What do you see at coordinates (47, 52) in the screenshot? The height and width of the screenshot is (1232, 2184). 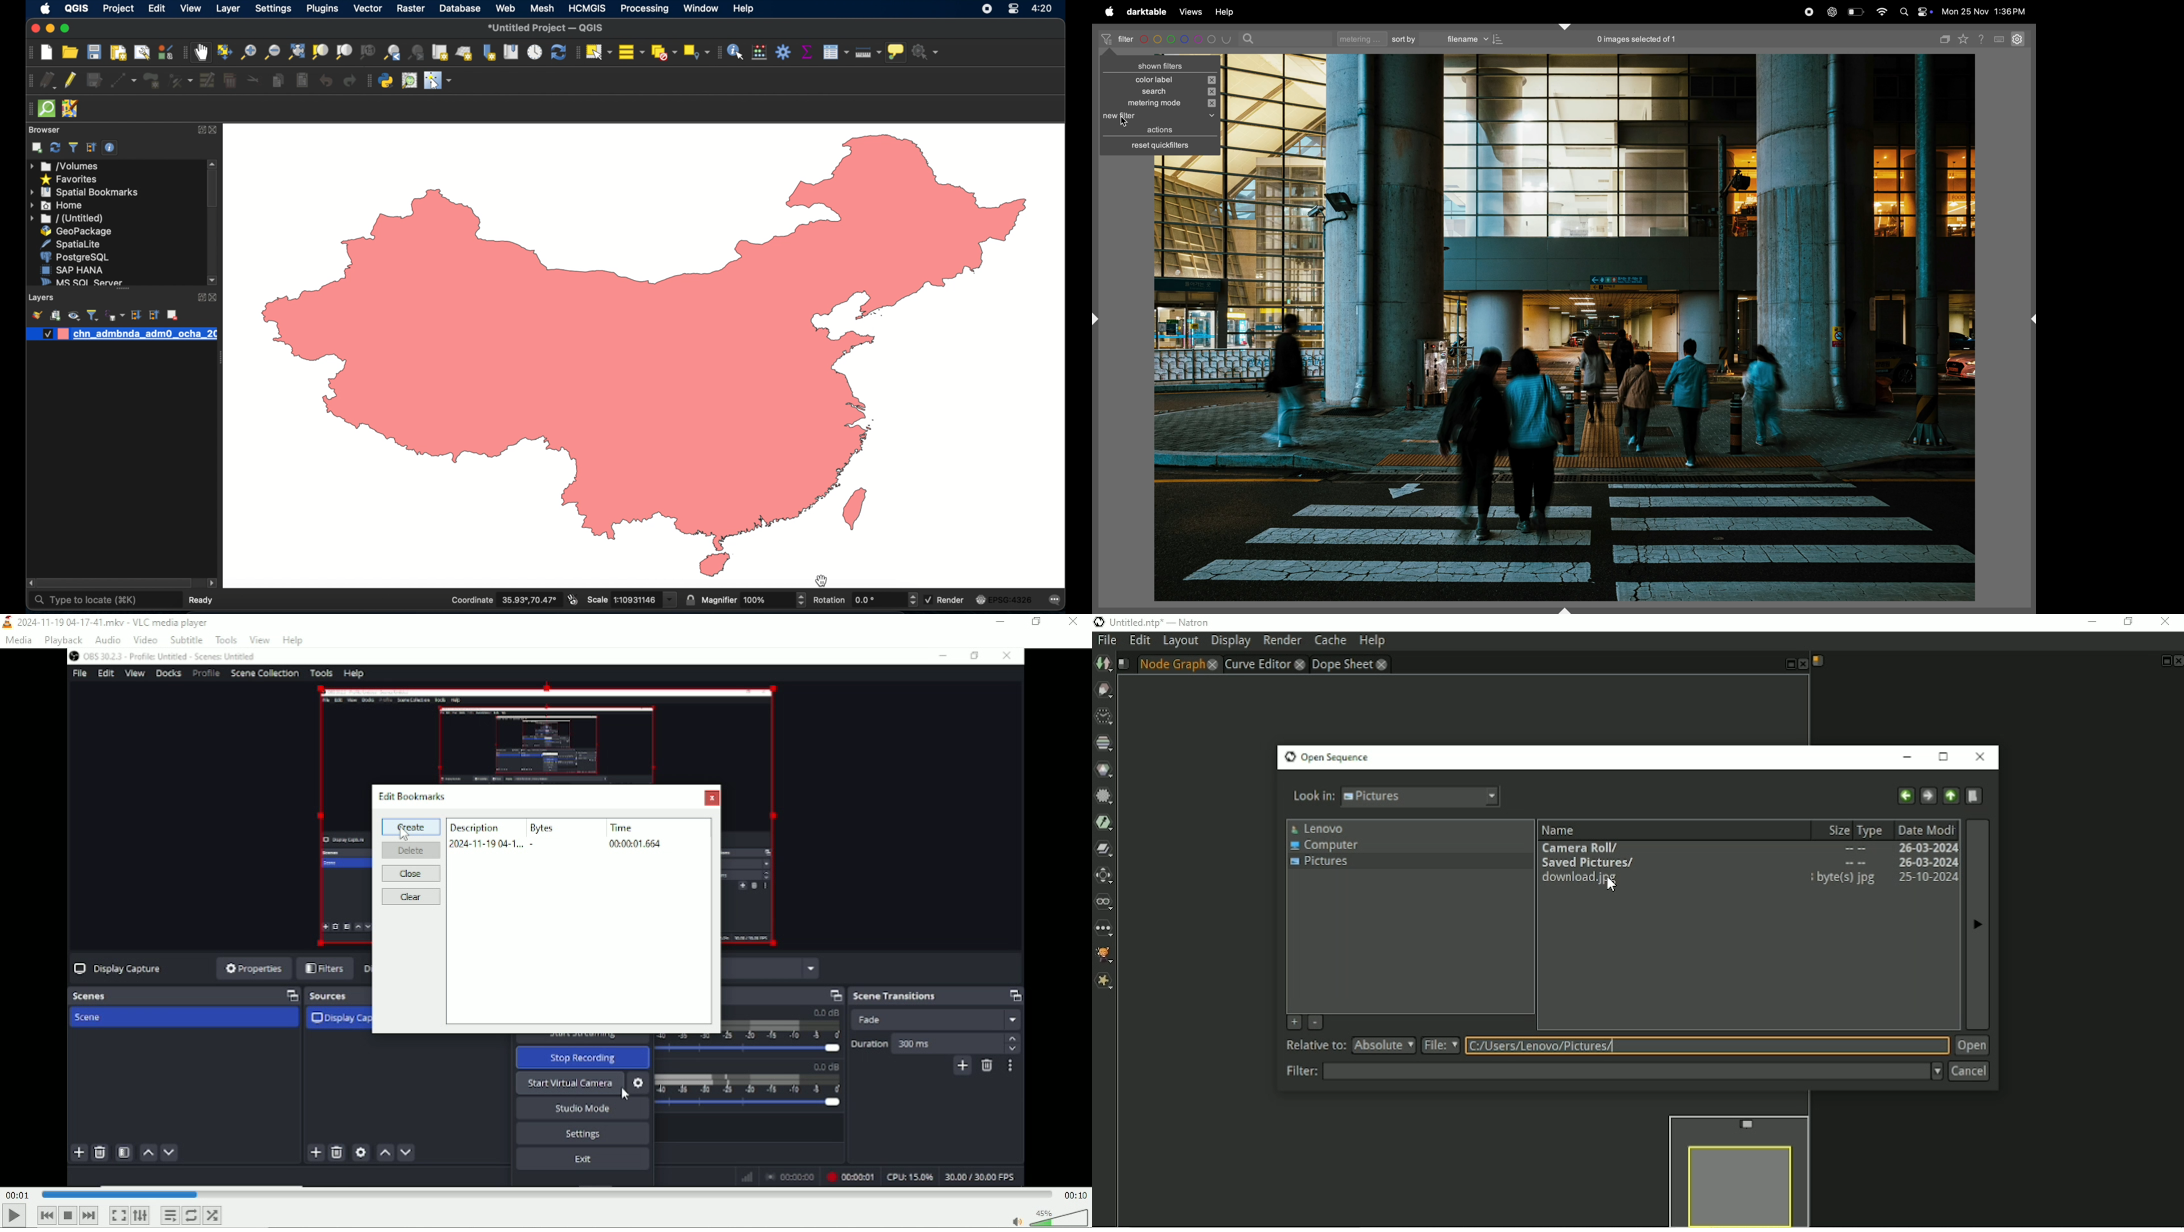 I see `new project` at bounding box center [47, 52].